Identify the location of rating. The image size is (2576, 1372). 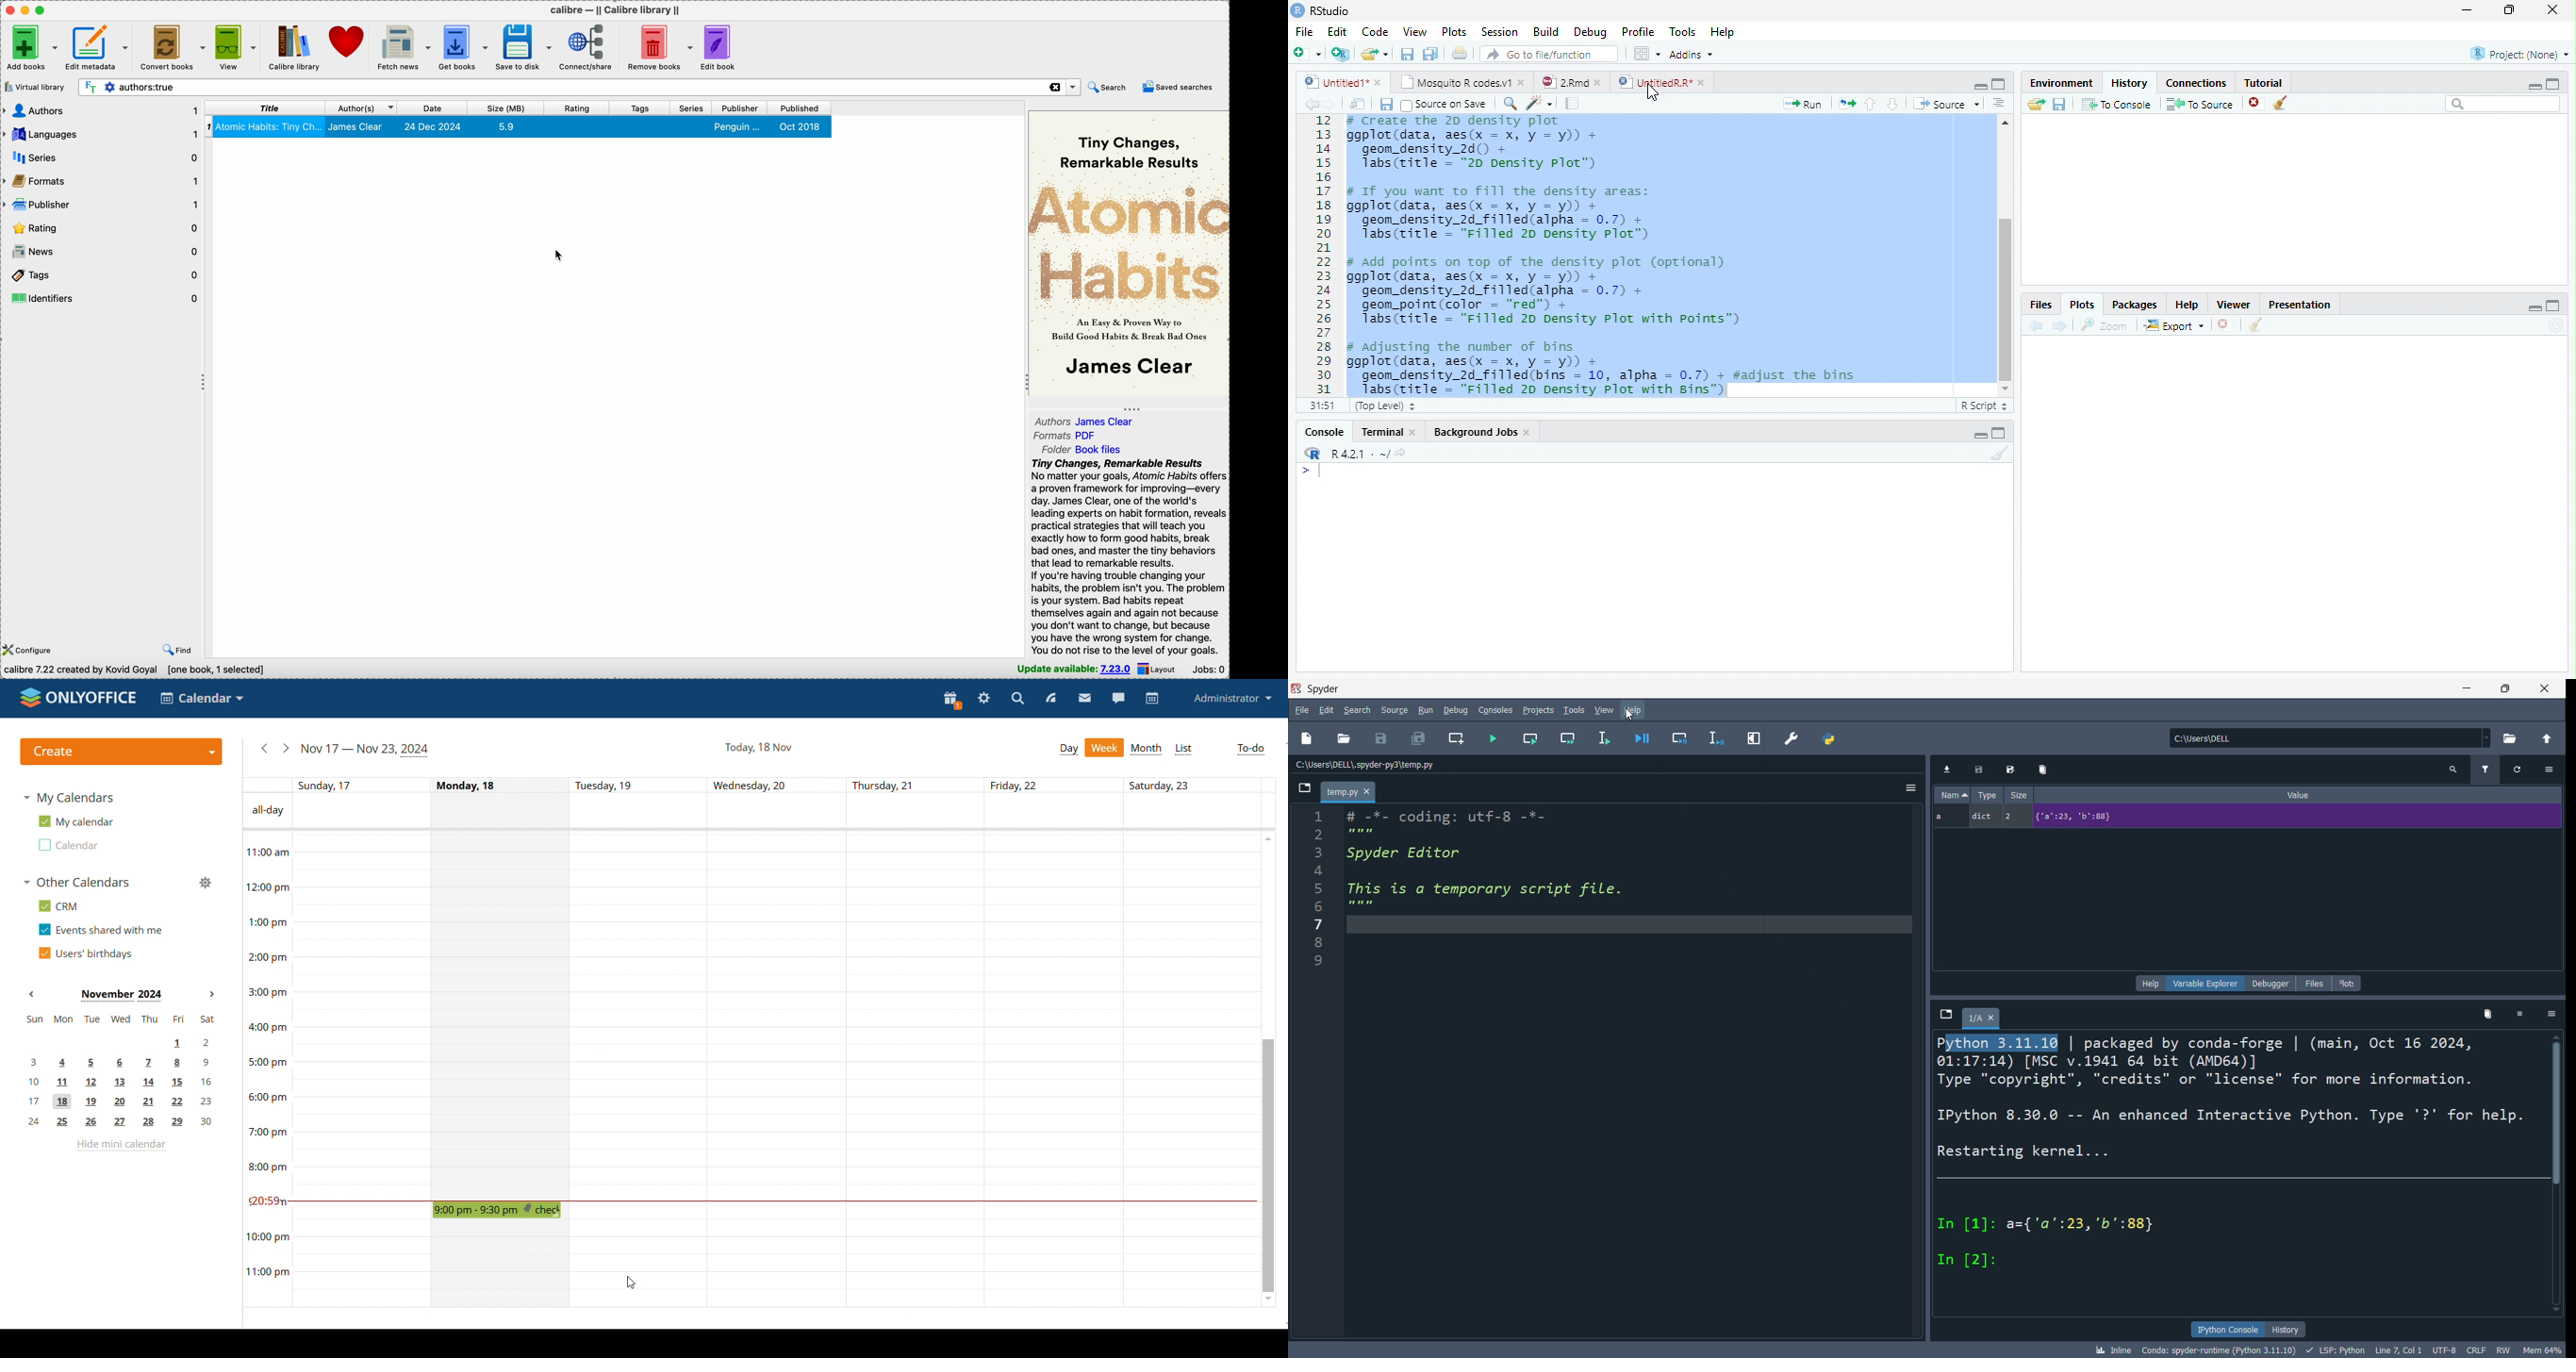
(103, 228).